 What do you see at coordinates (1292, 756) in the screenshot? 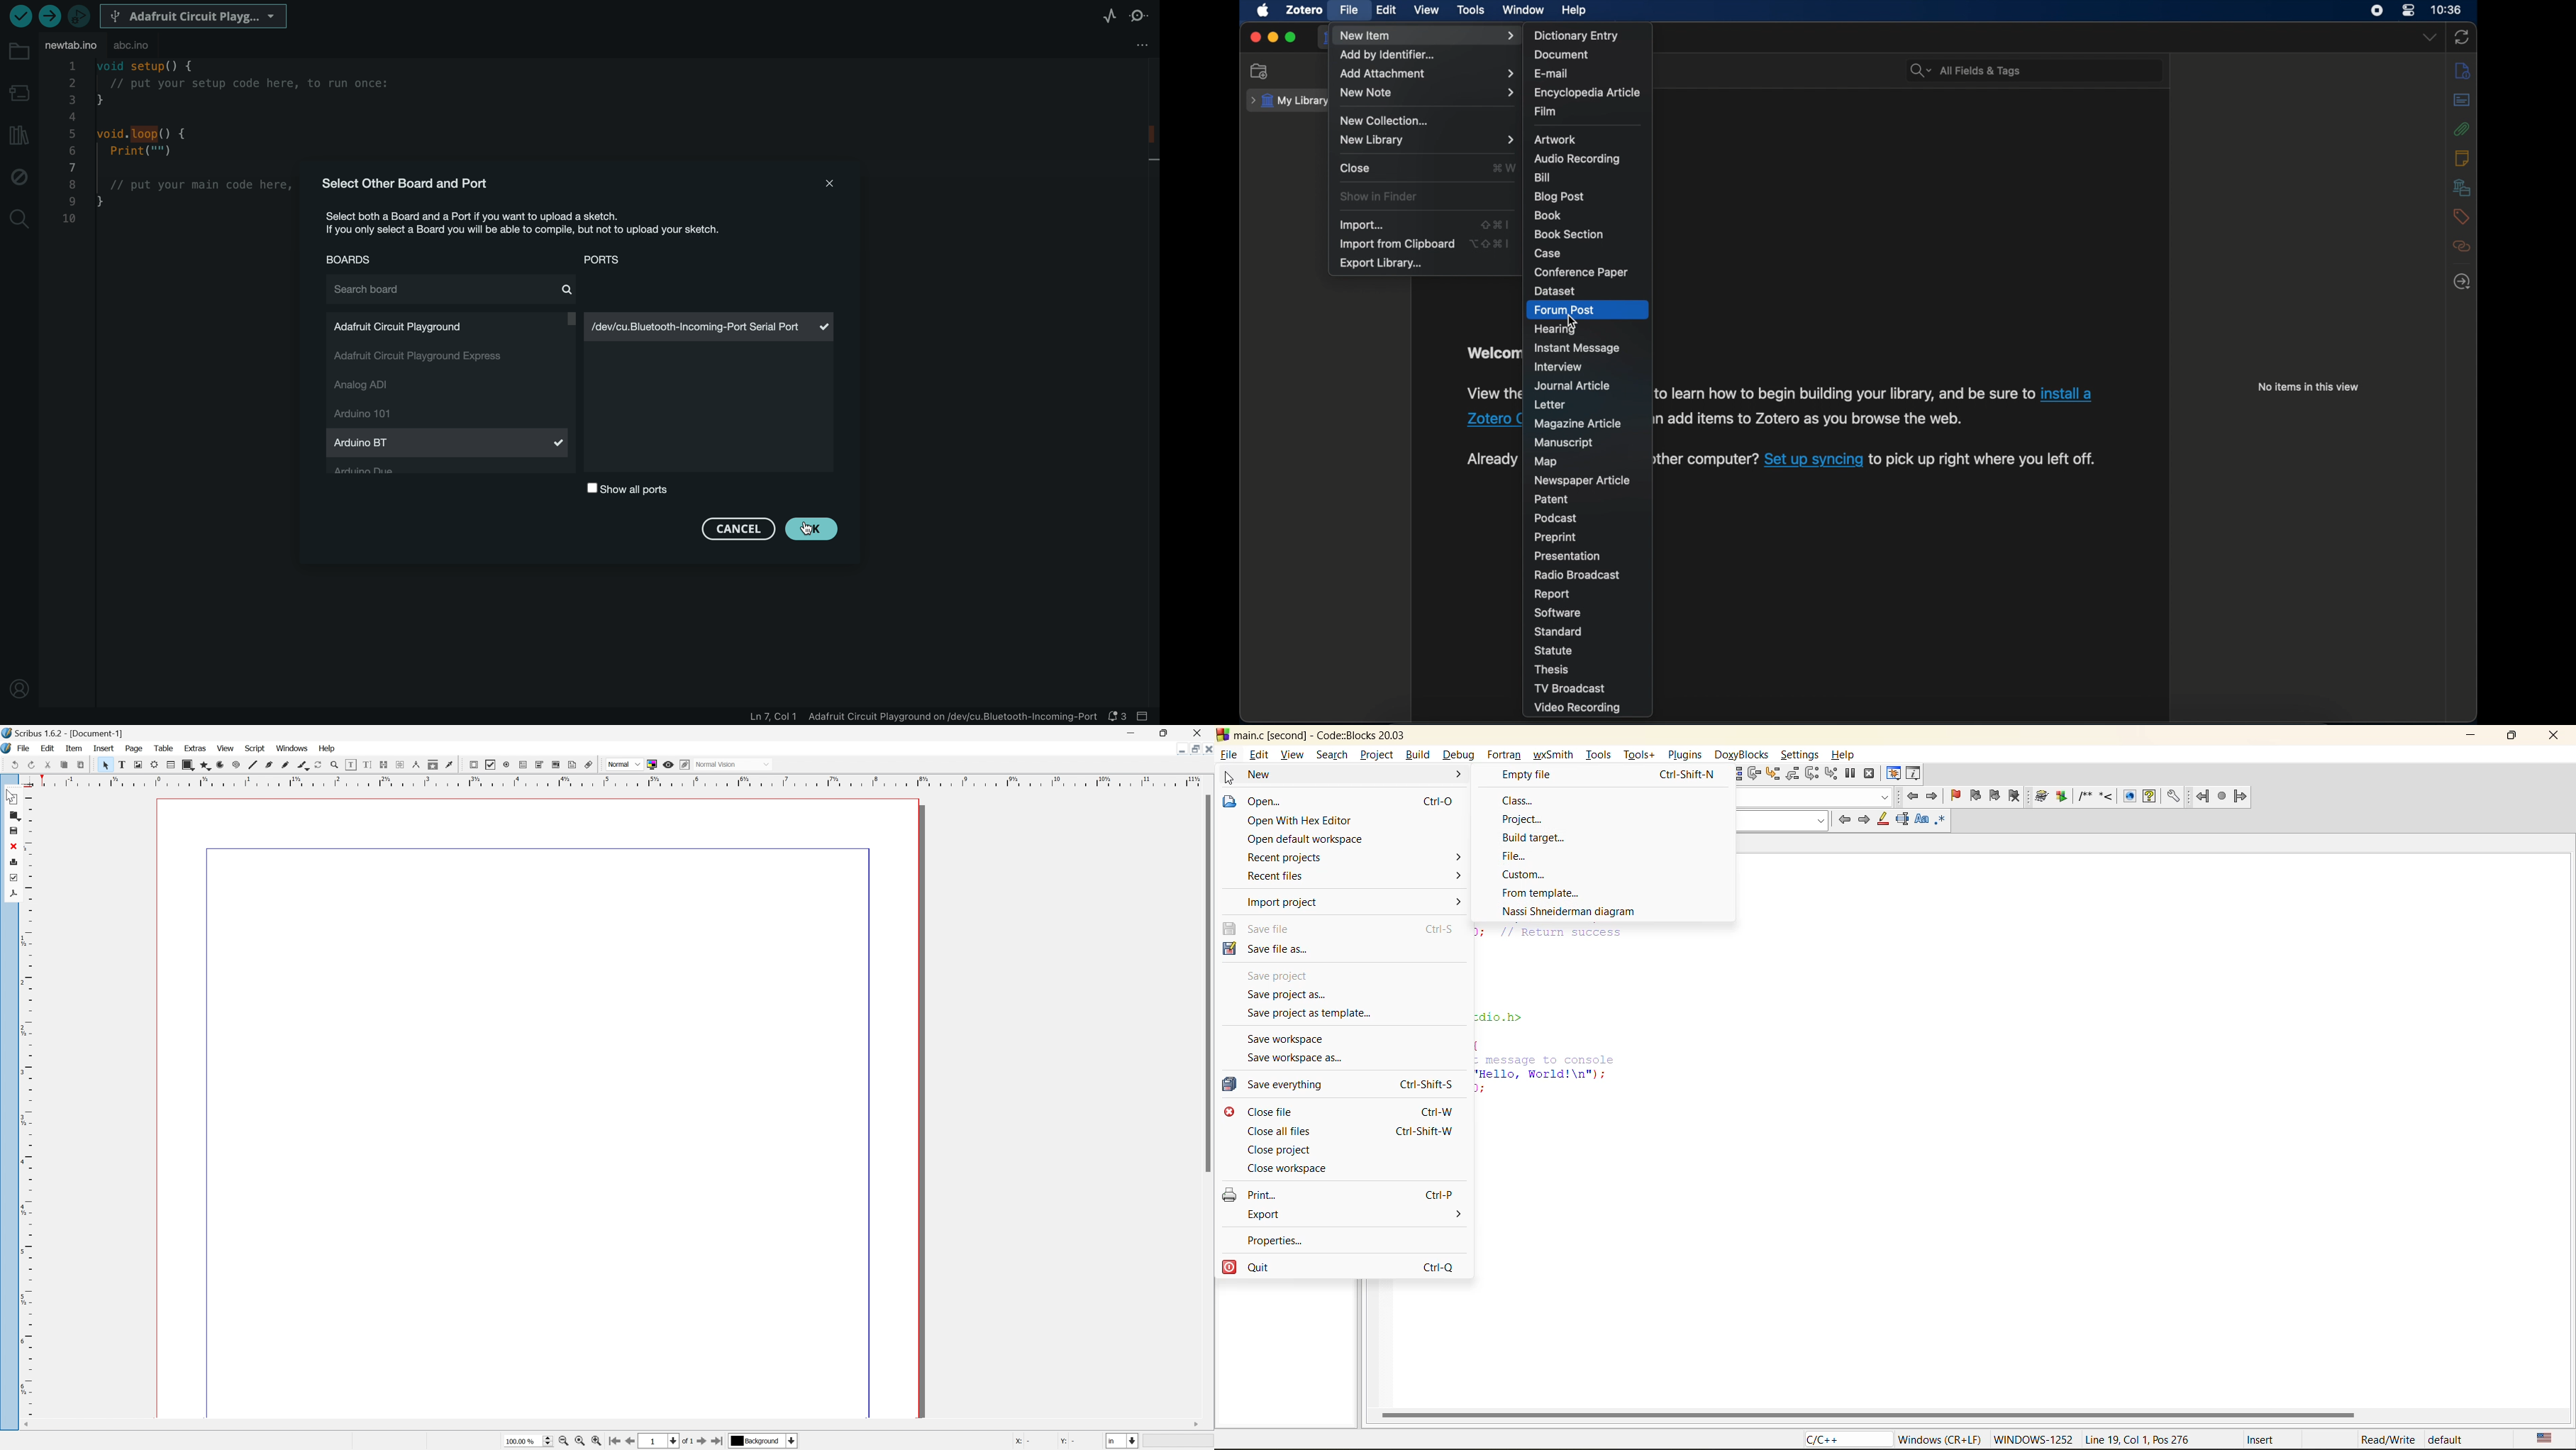
I see `view` at bounding box center [1292, 756].